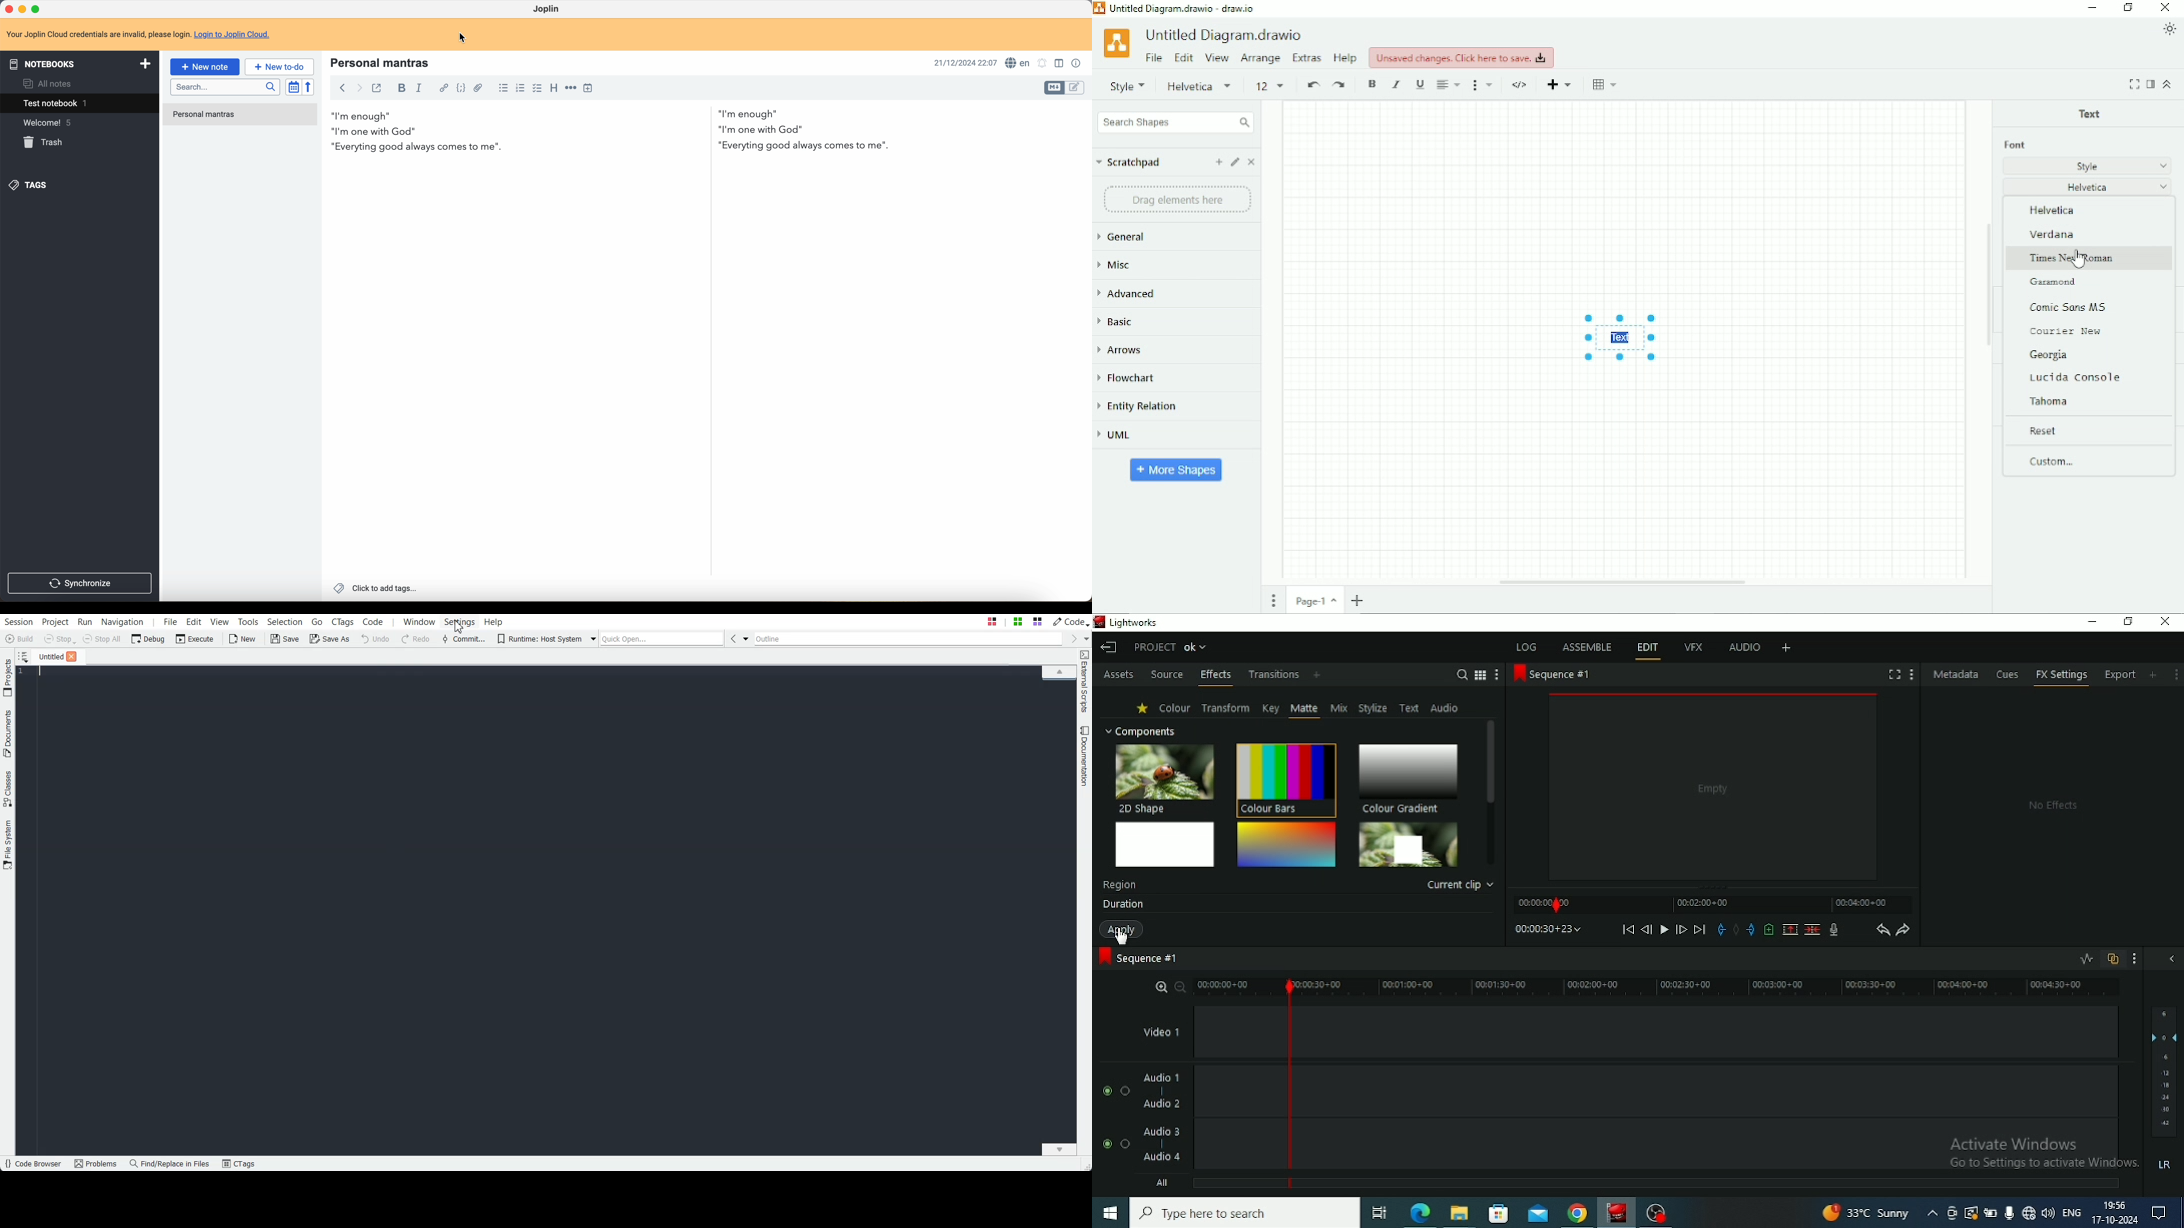  Describe the element at coordinates (1219, 162) in the screenshot. I see `Add` at that location.